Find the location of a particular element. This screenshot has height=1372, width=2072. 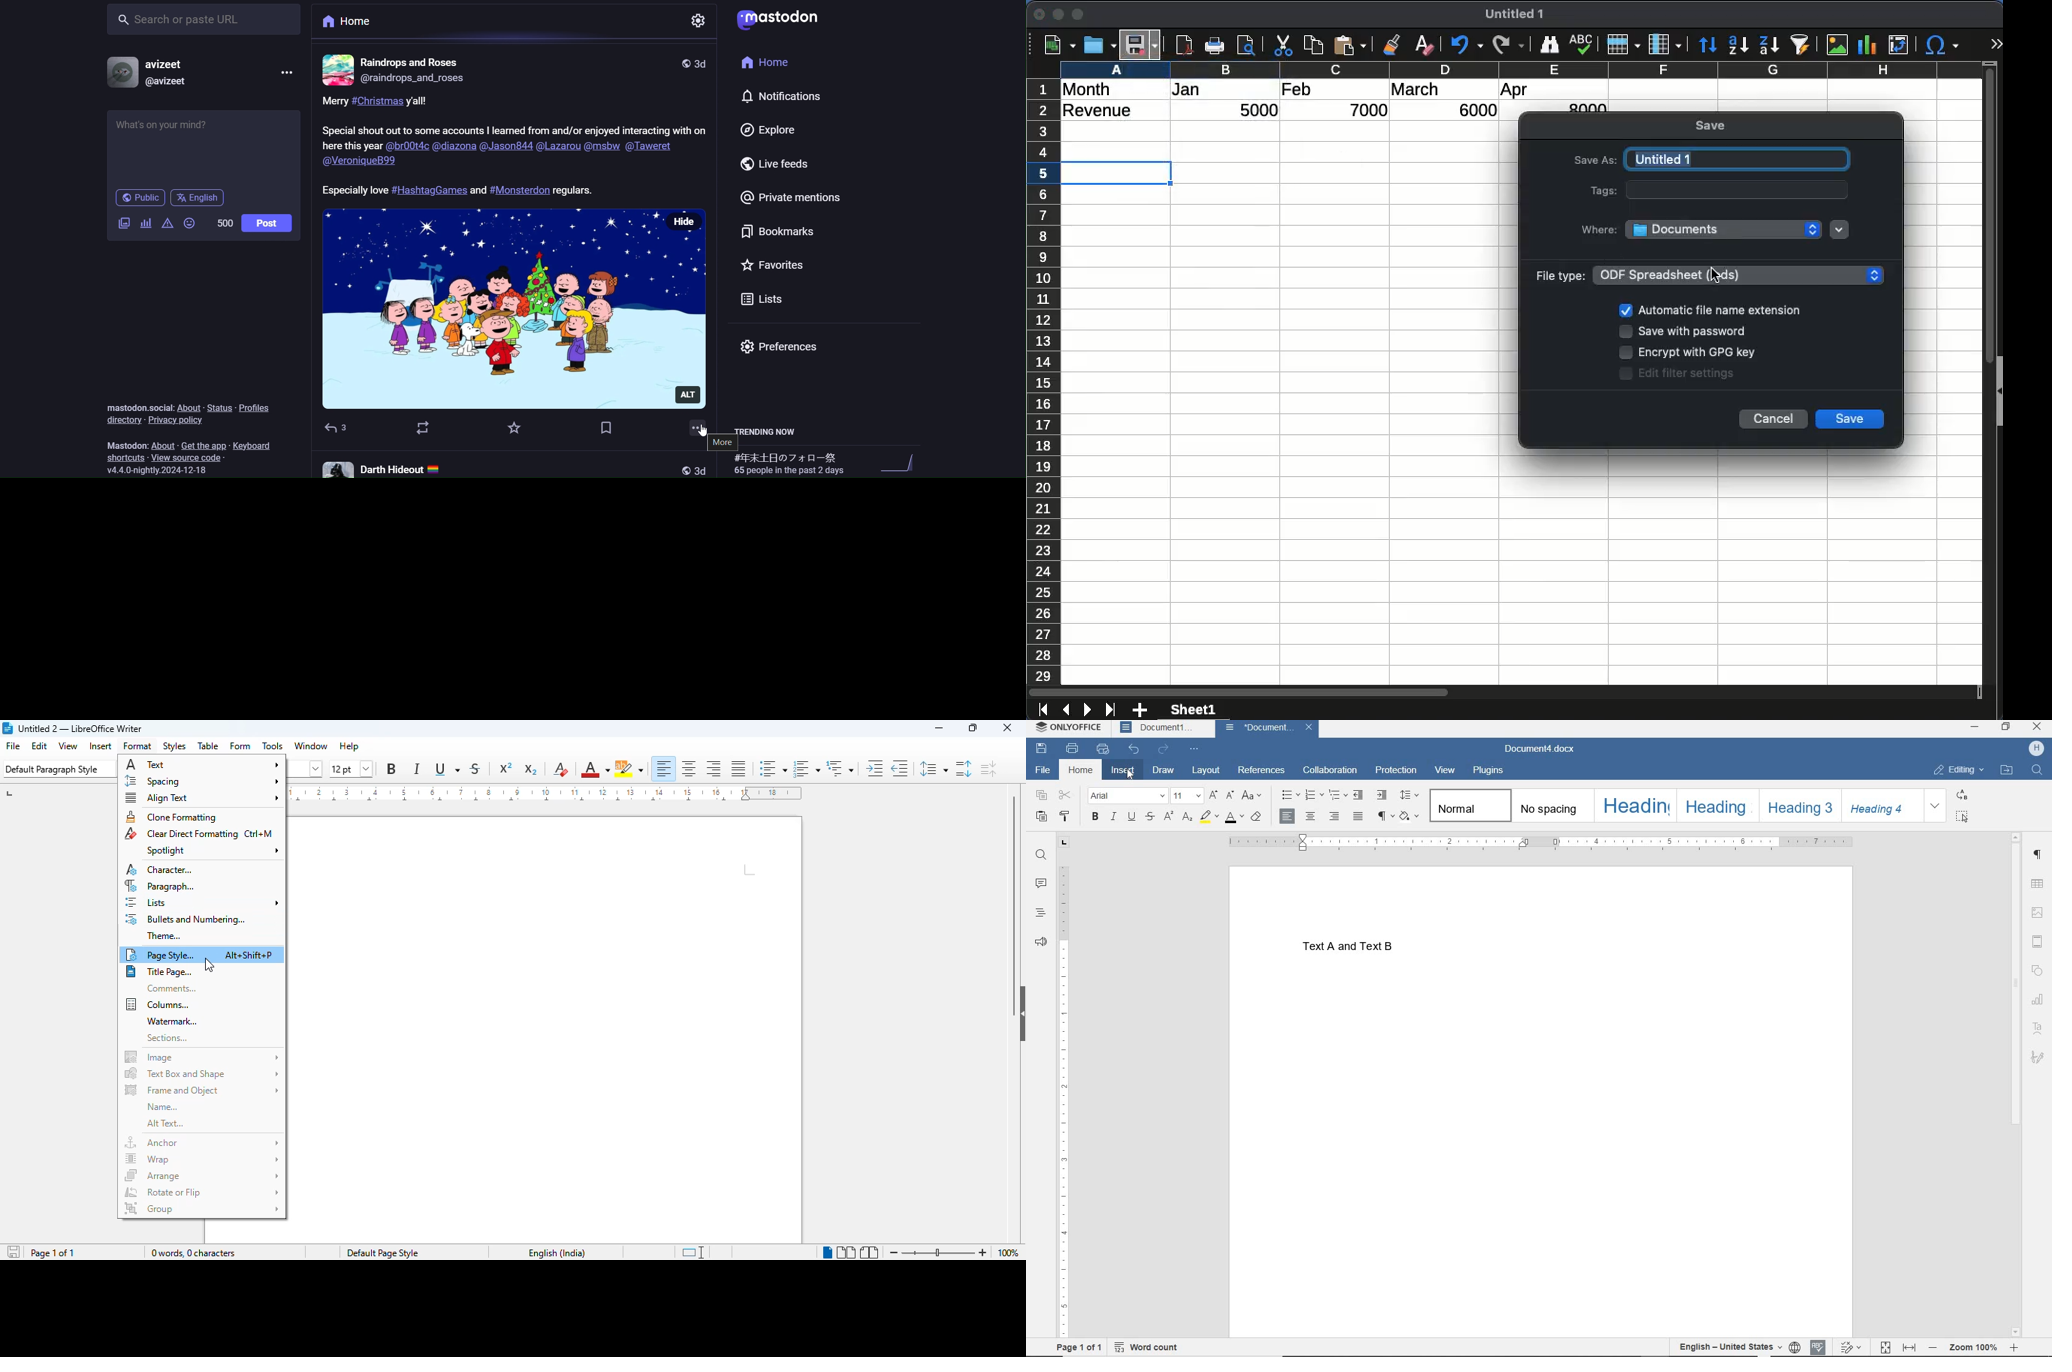

cursor is located at coordinates (1132, 779).